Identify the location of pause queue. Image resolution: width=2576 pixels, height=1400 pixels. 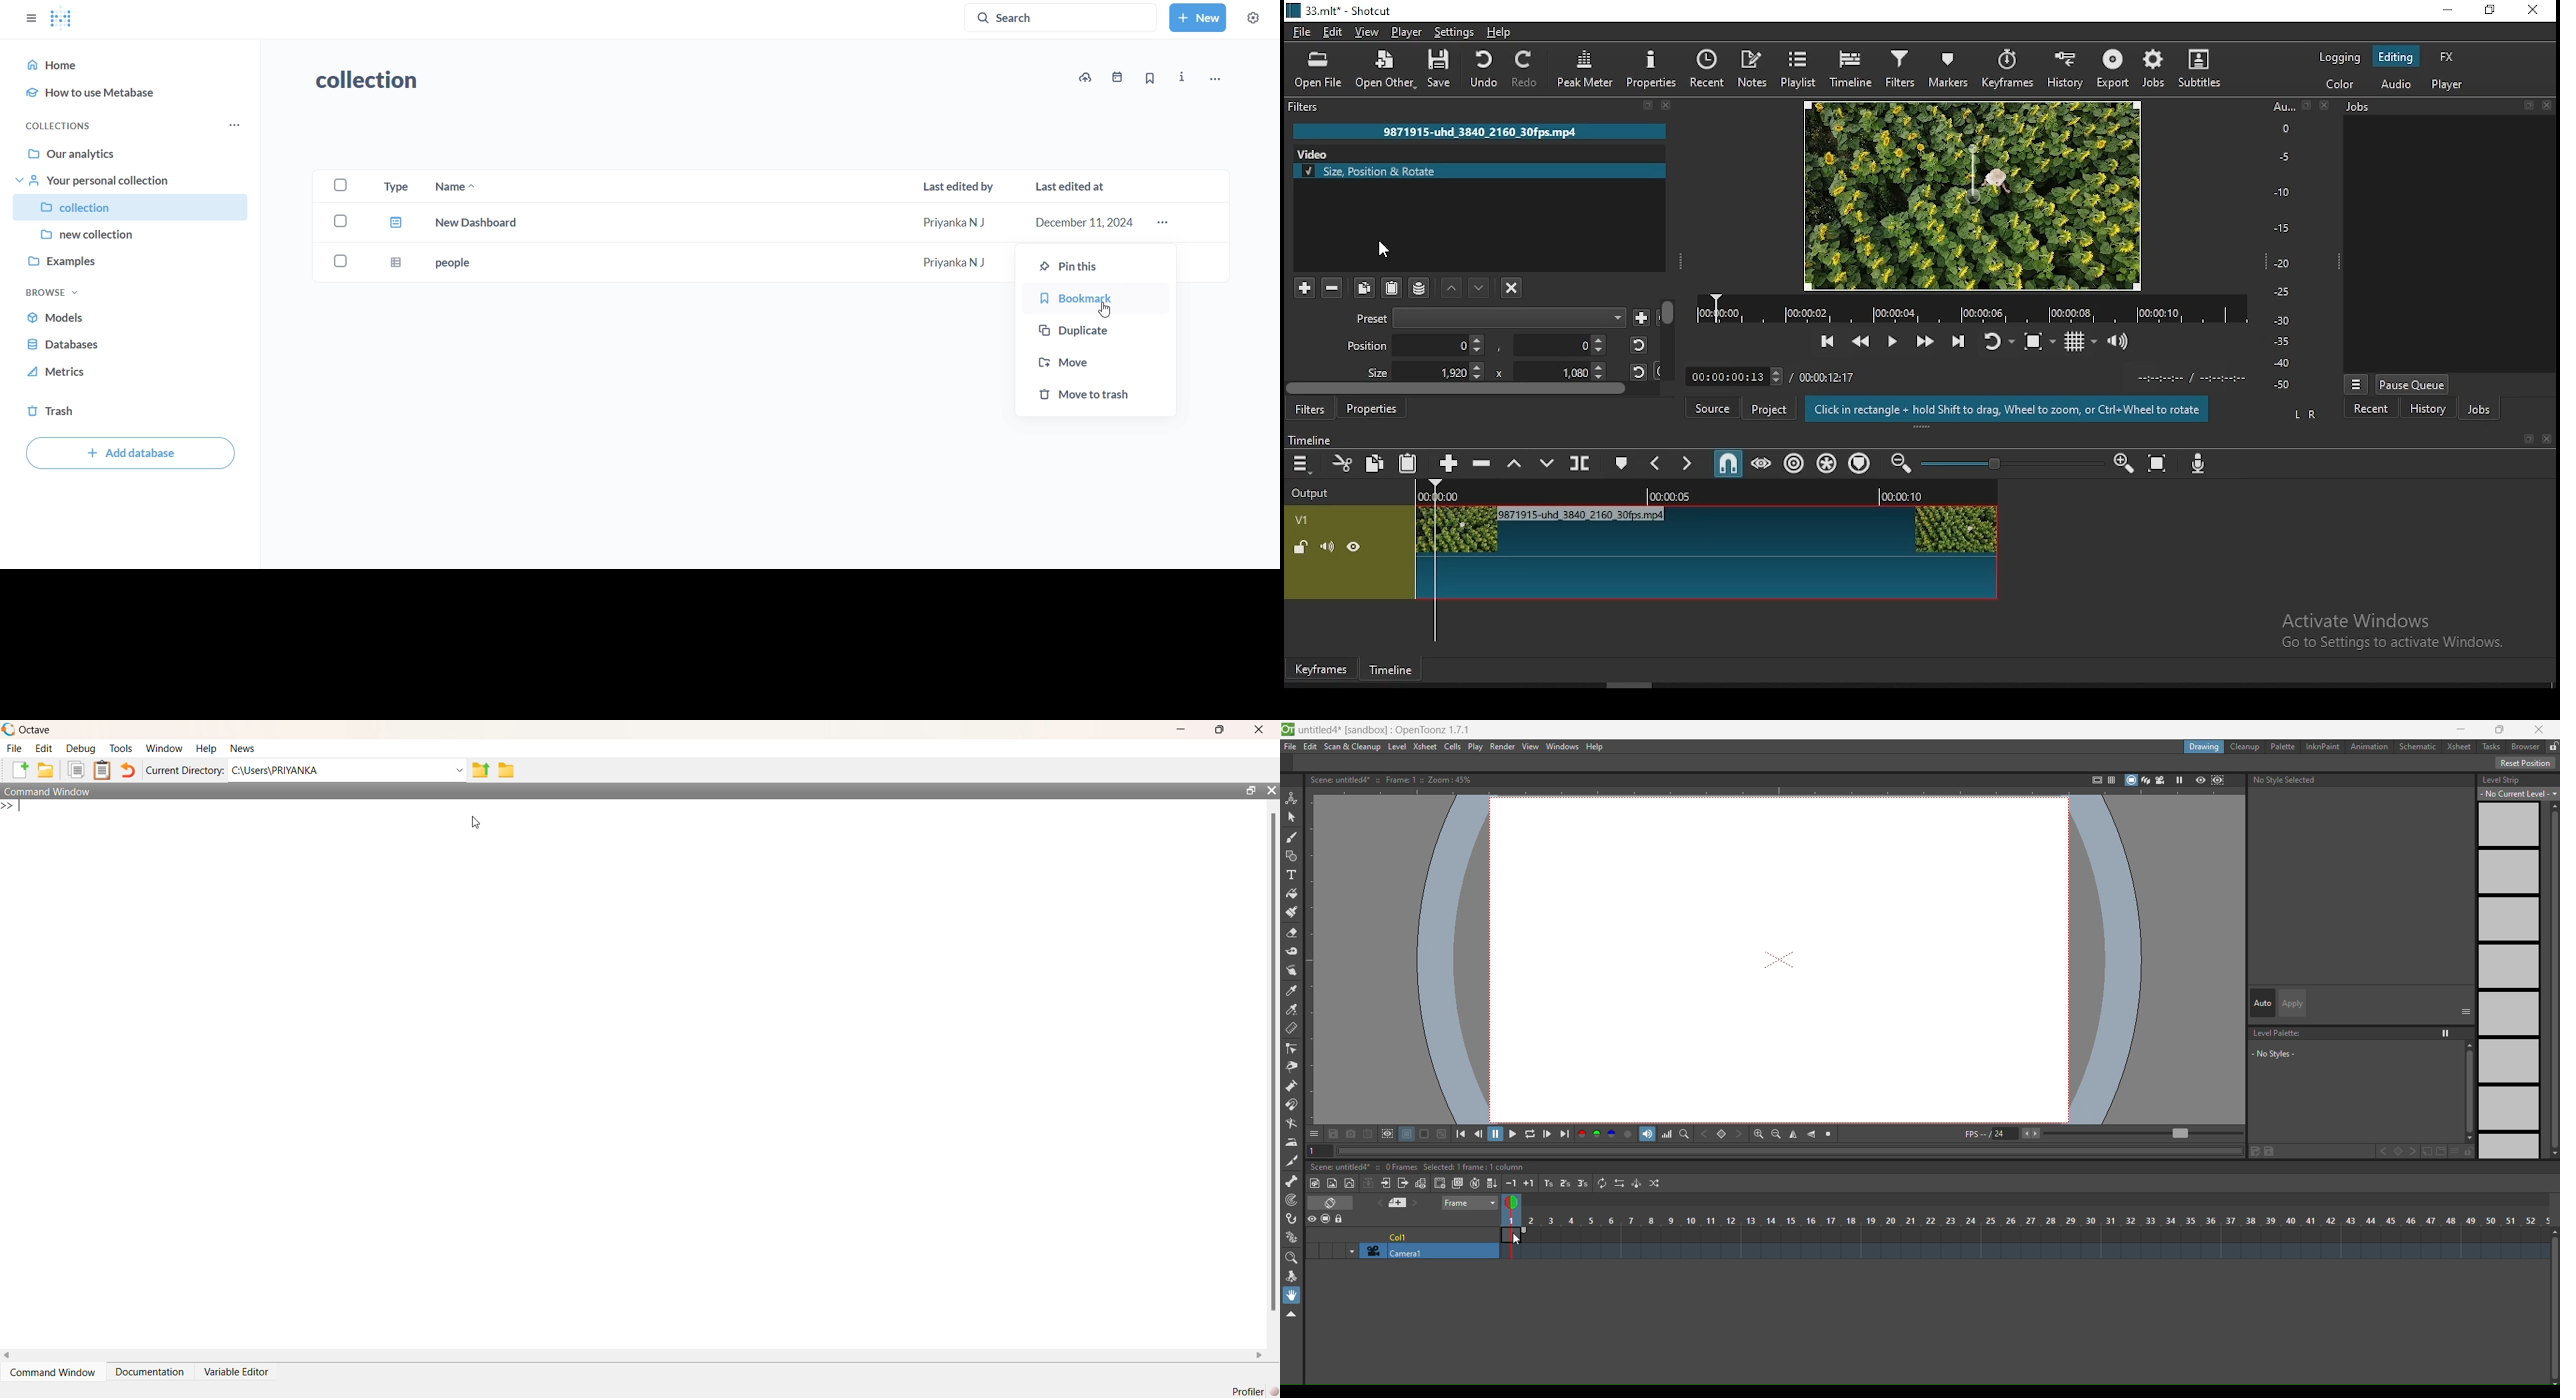
(2412, 383).